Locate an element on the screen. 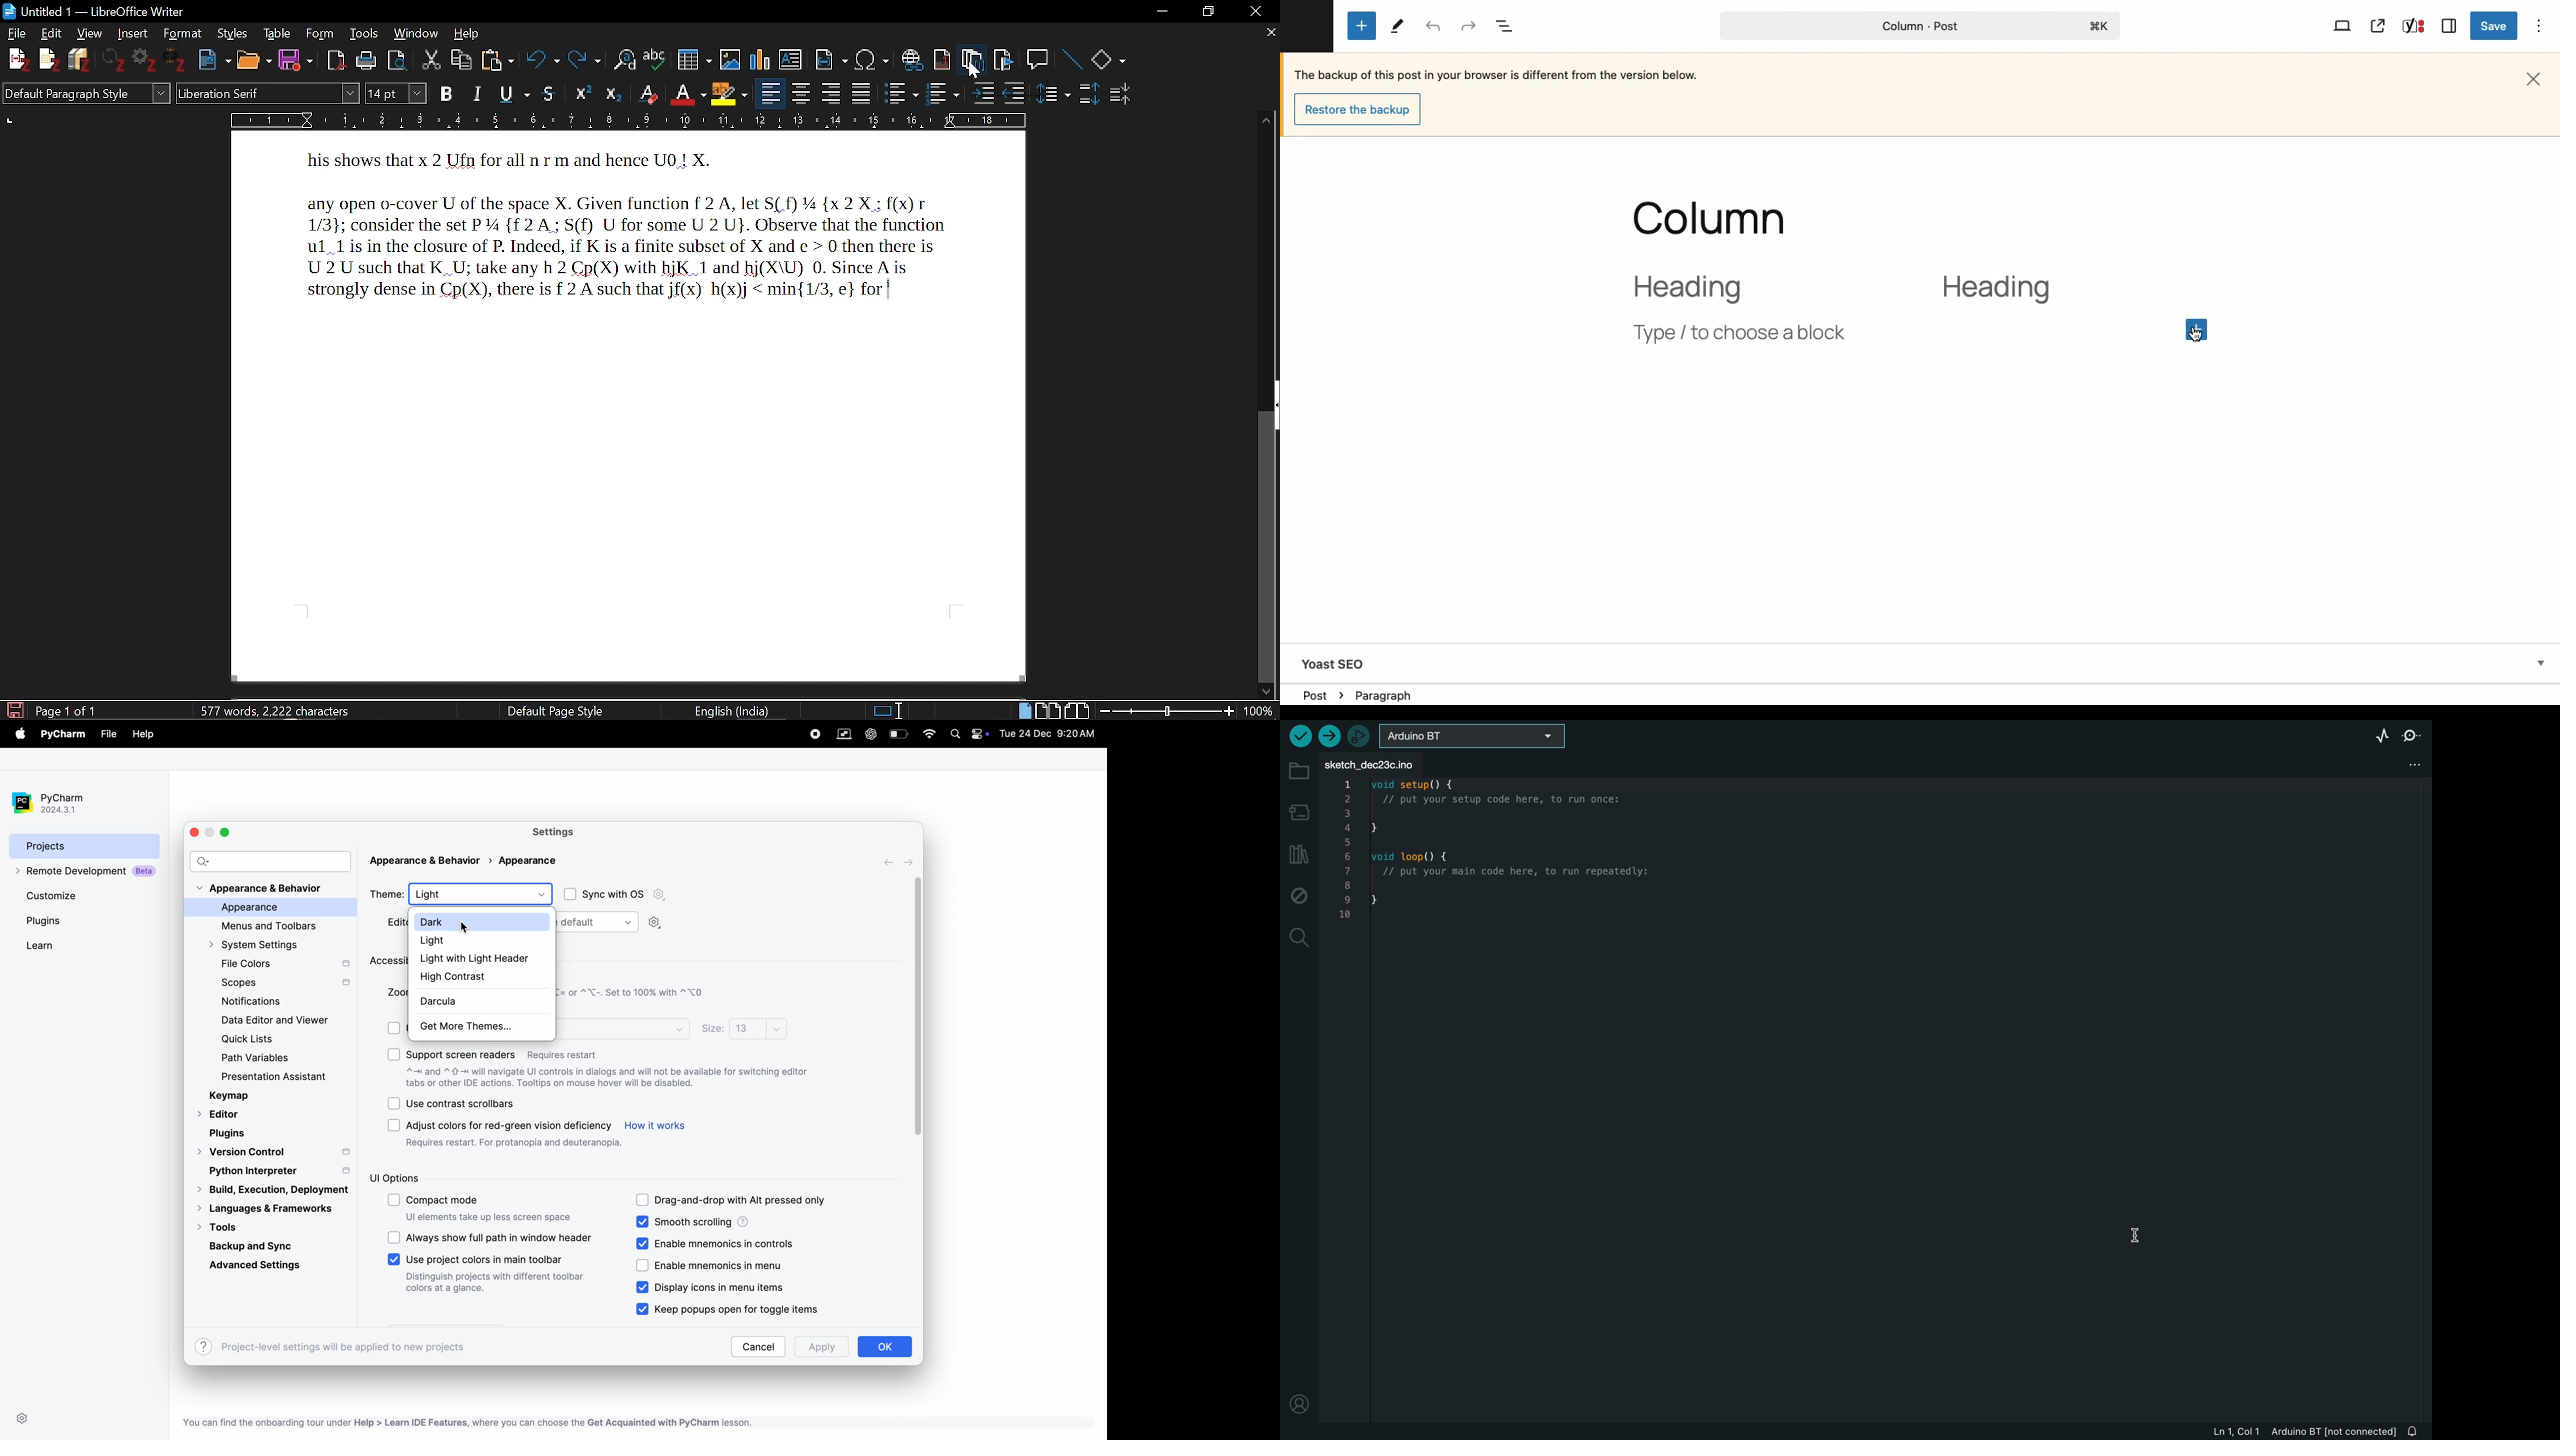  Insert Image is located at coordinates (730, 60).